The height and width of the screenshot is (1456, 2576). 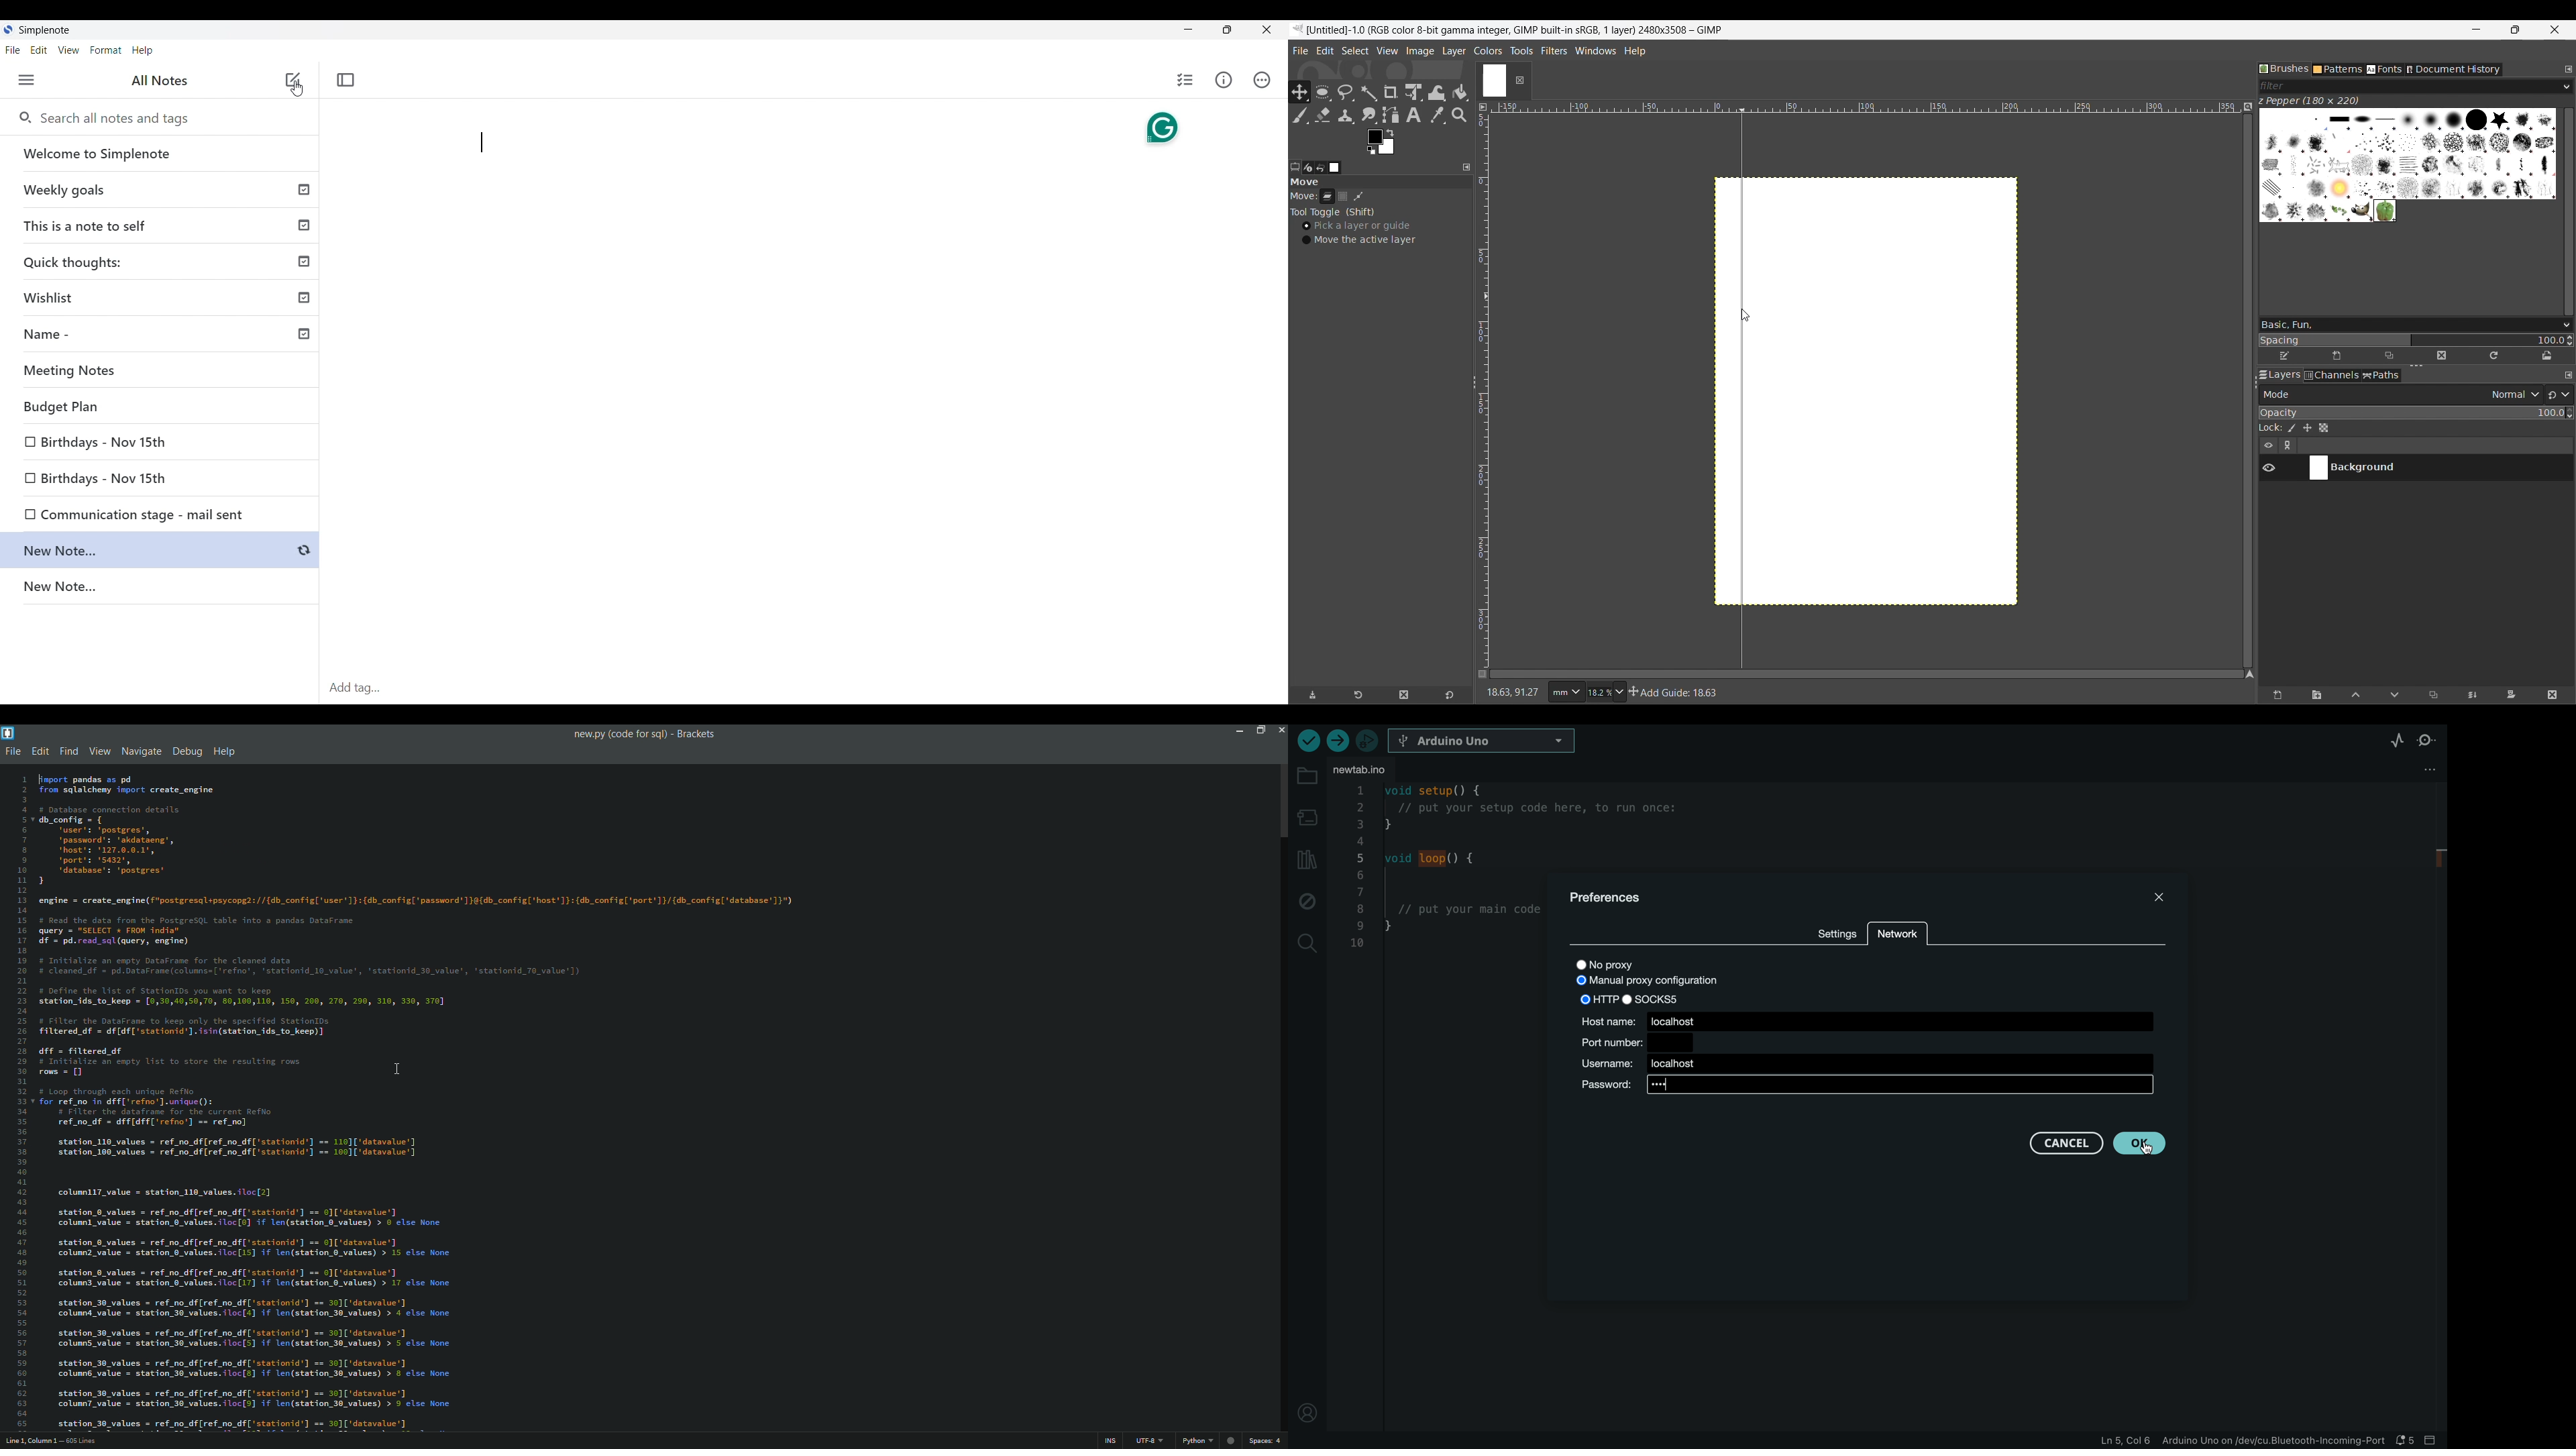 What do you see at coordinates (1224, 80) in the screenshot?
I see `Info` at bounding box center [1224, 80].